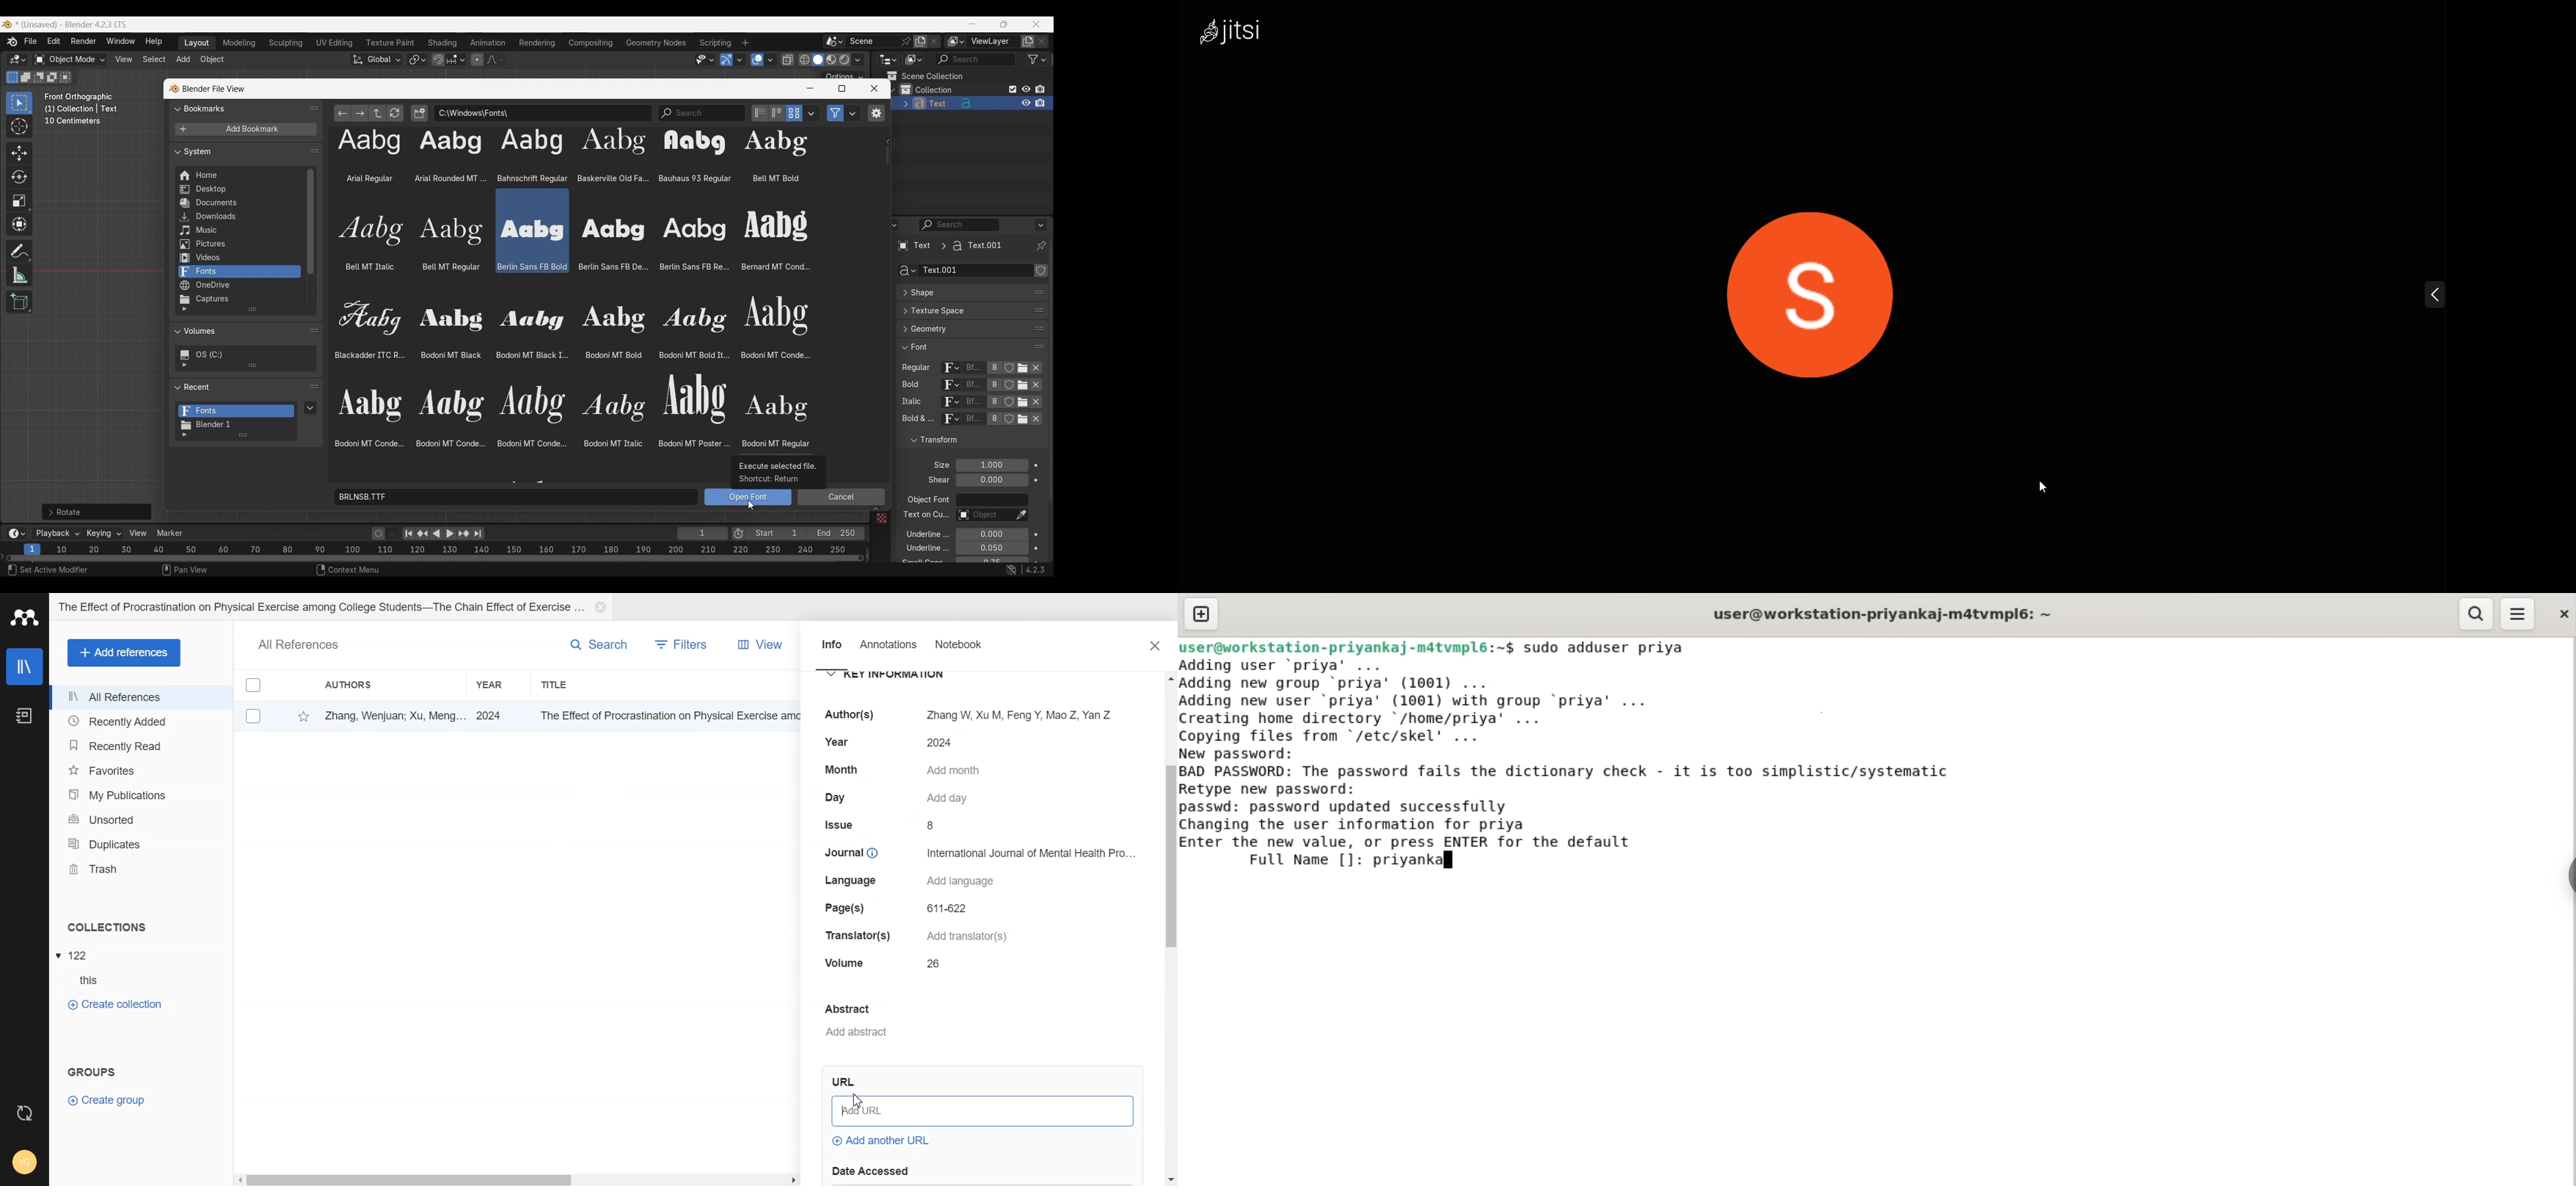 Image resolution: width=2576 pixels, height=1204 pixels. What do you see at coordinates (7, 24) in the screenshot?
I see `Software logo` at bounding box center [7, 24].